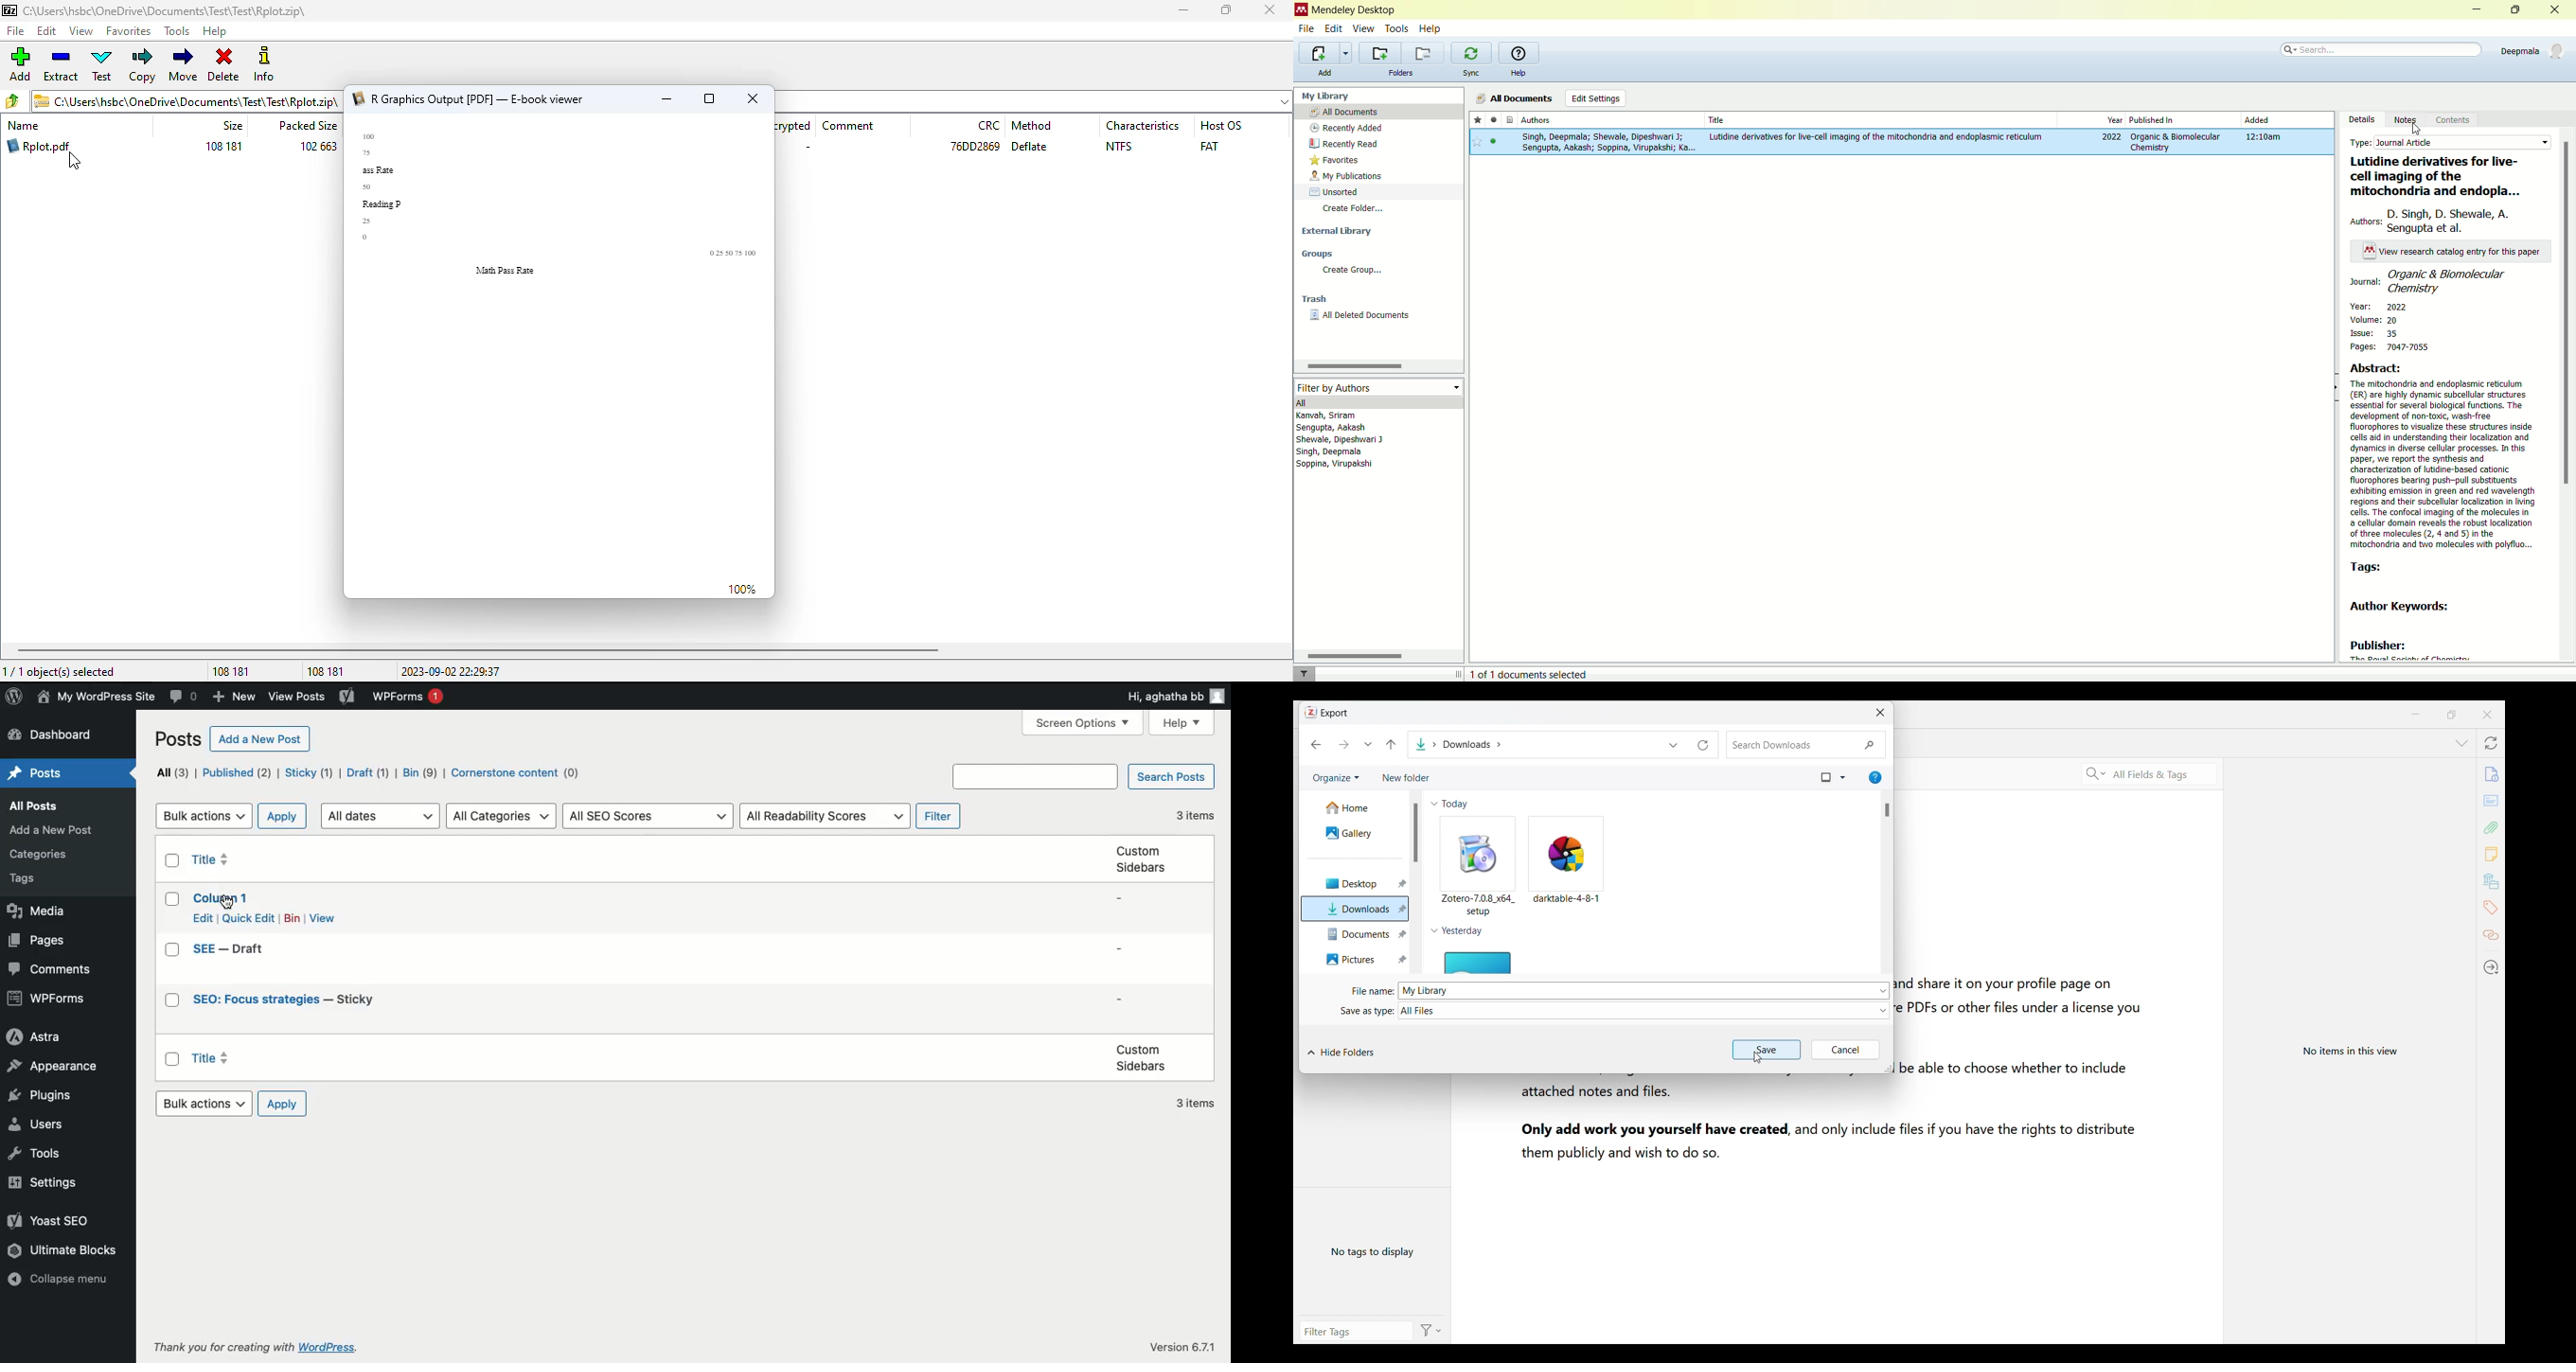 This screenshot has width=2576, height=1372. I want to click on 102 663, so click(318, 147).